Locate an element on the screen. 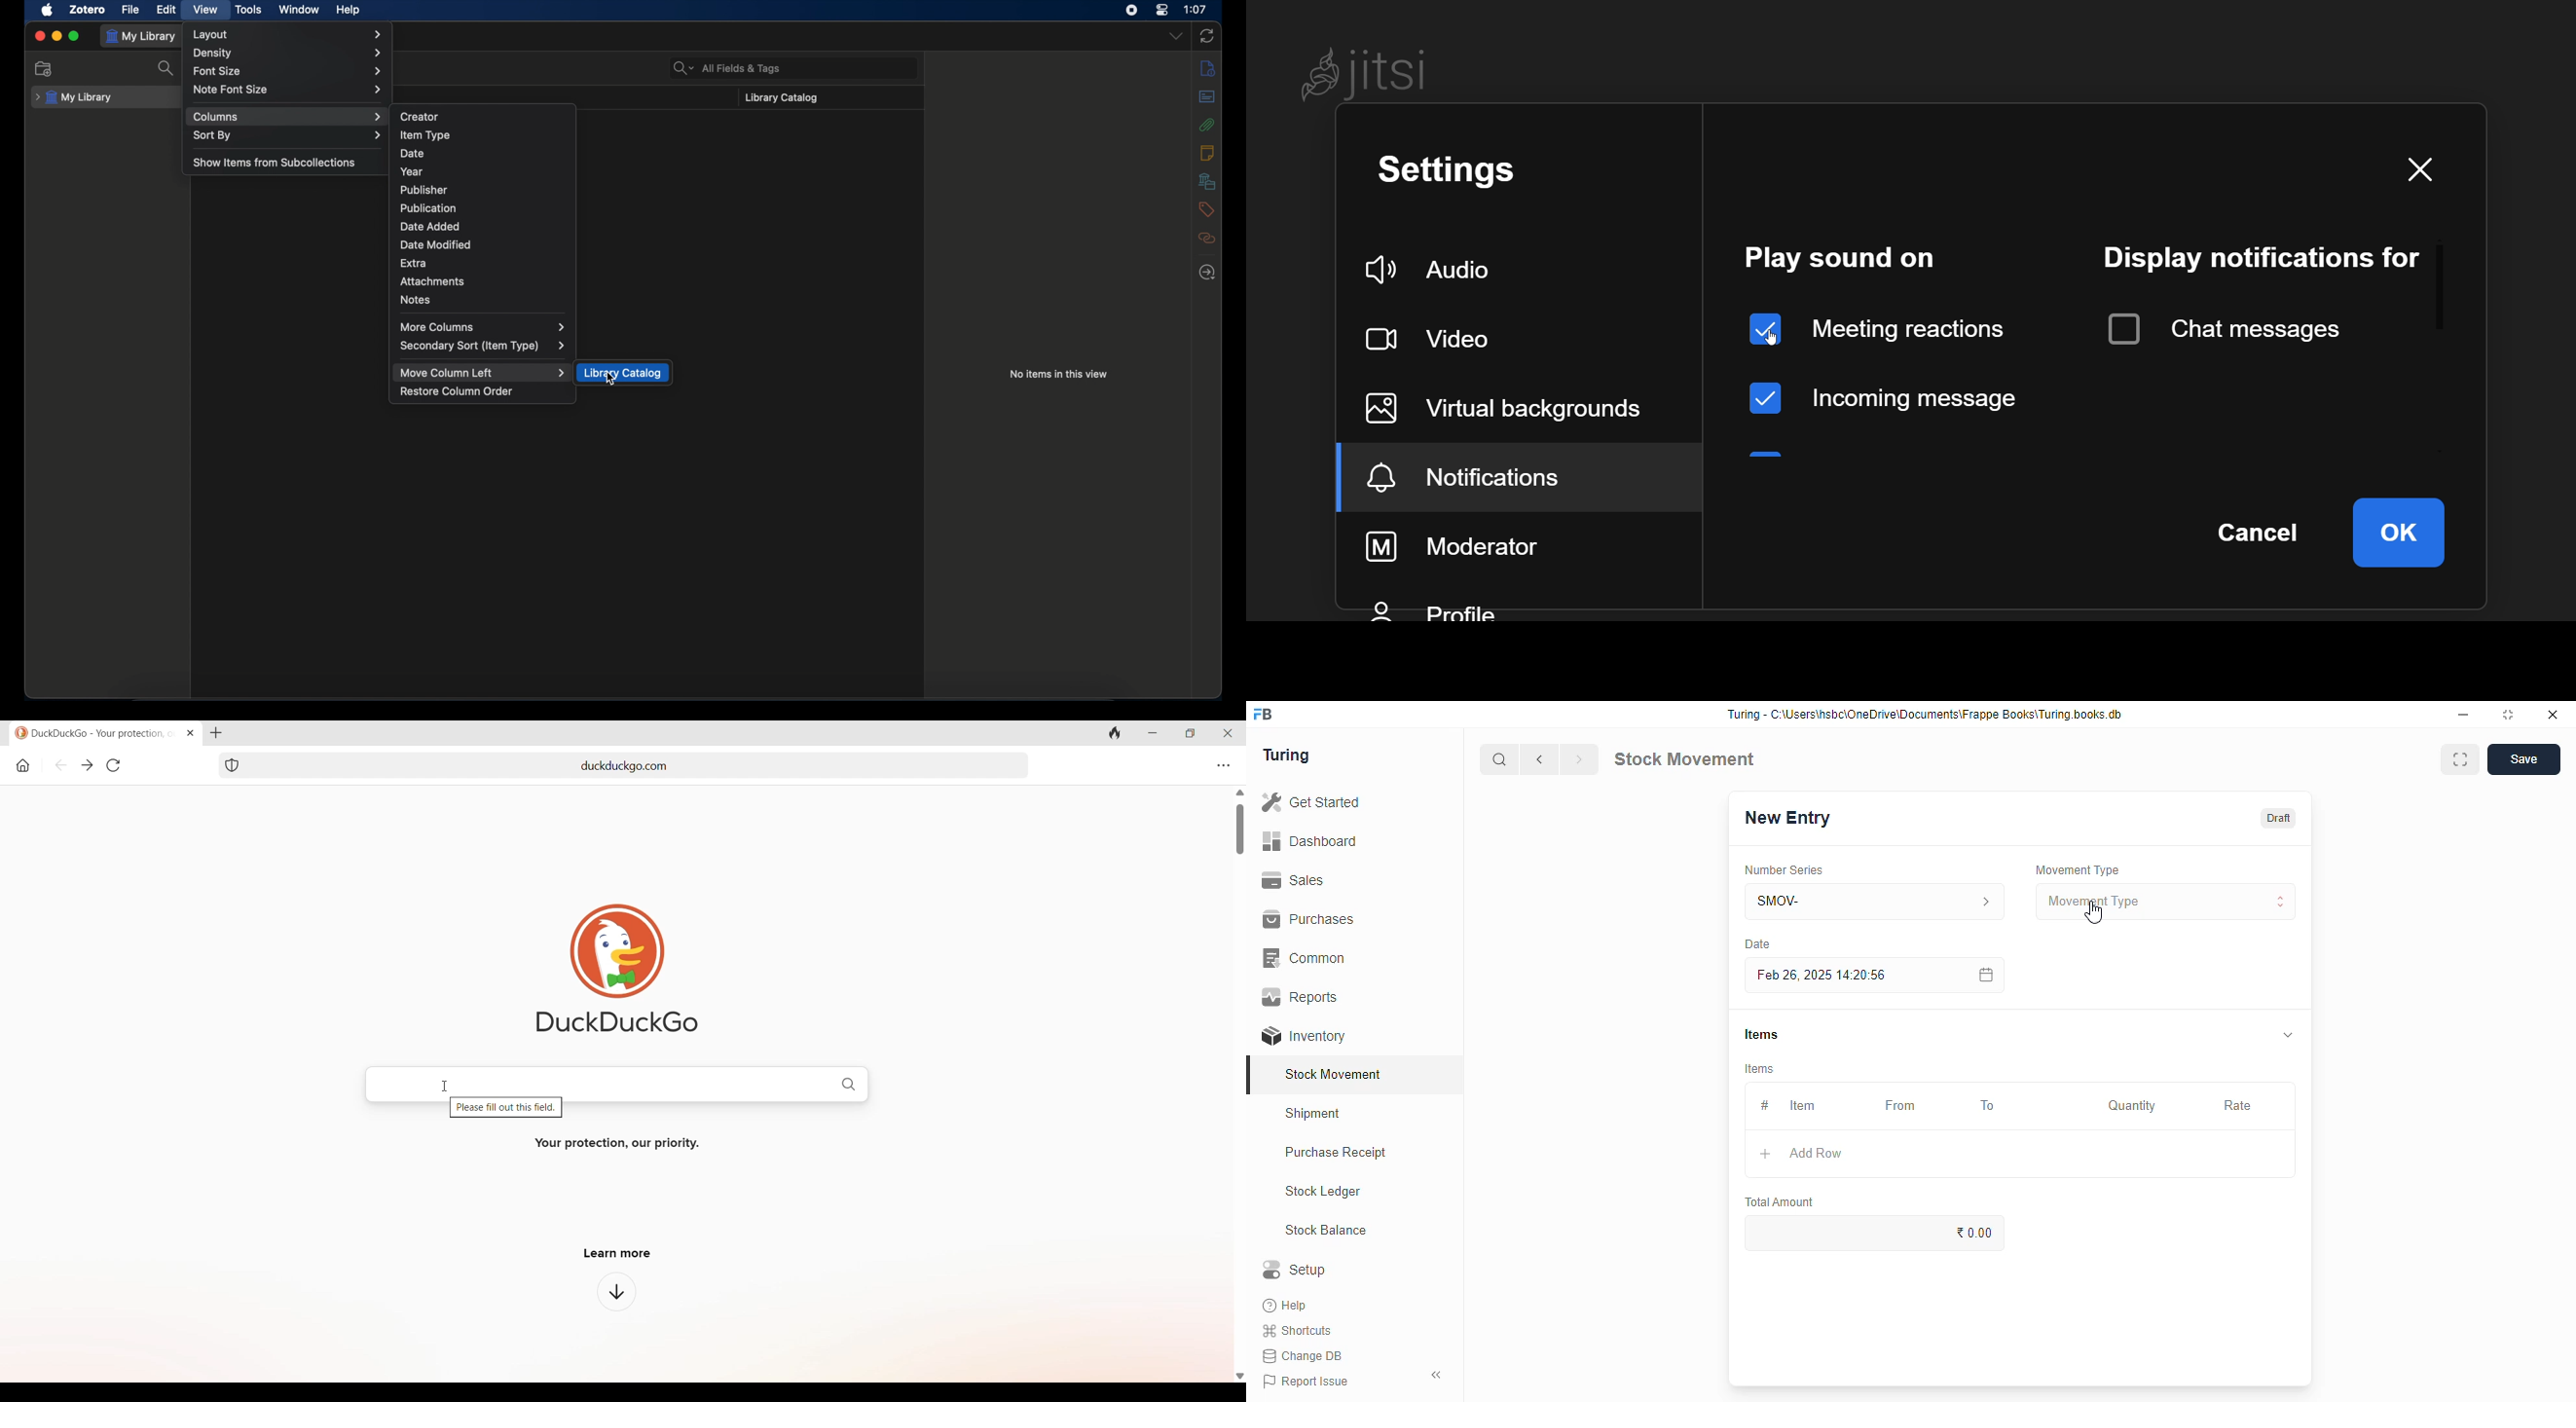 The image size is (2576, 1428). toggle between form and full width is located at coordinates (2460, 759).